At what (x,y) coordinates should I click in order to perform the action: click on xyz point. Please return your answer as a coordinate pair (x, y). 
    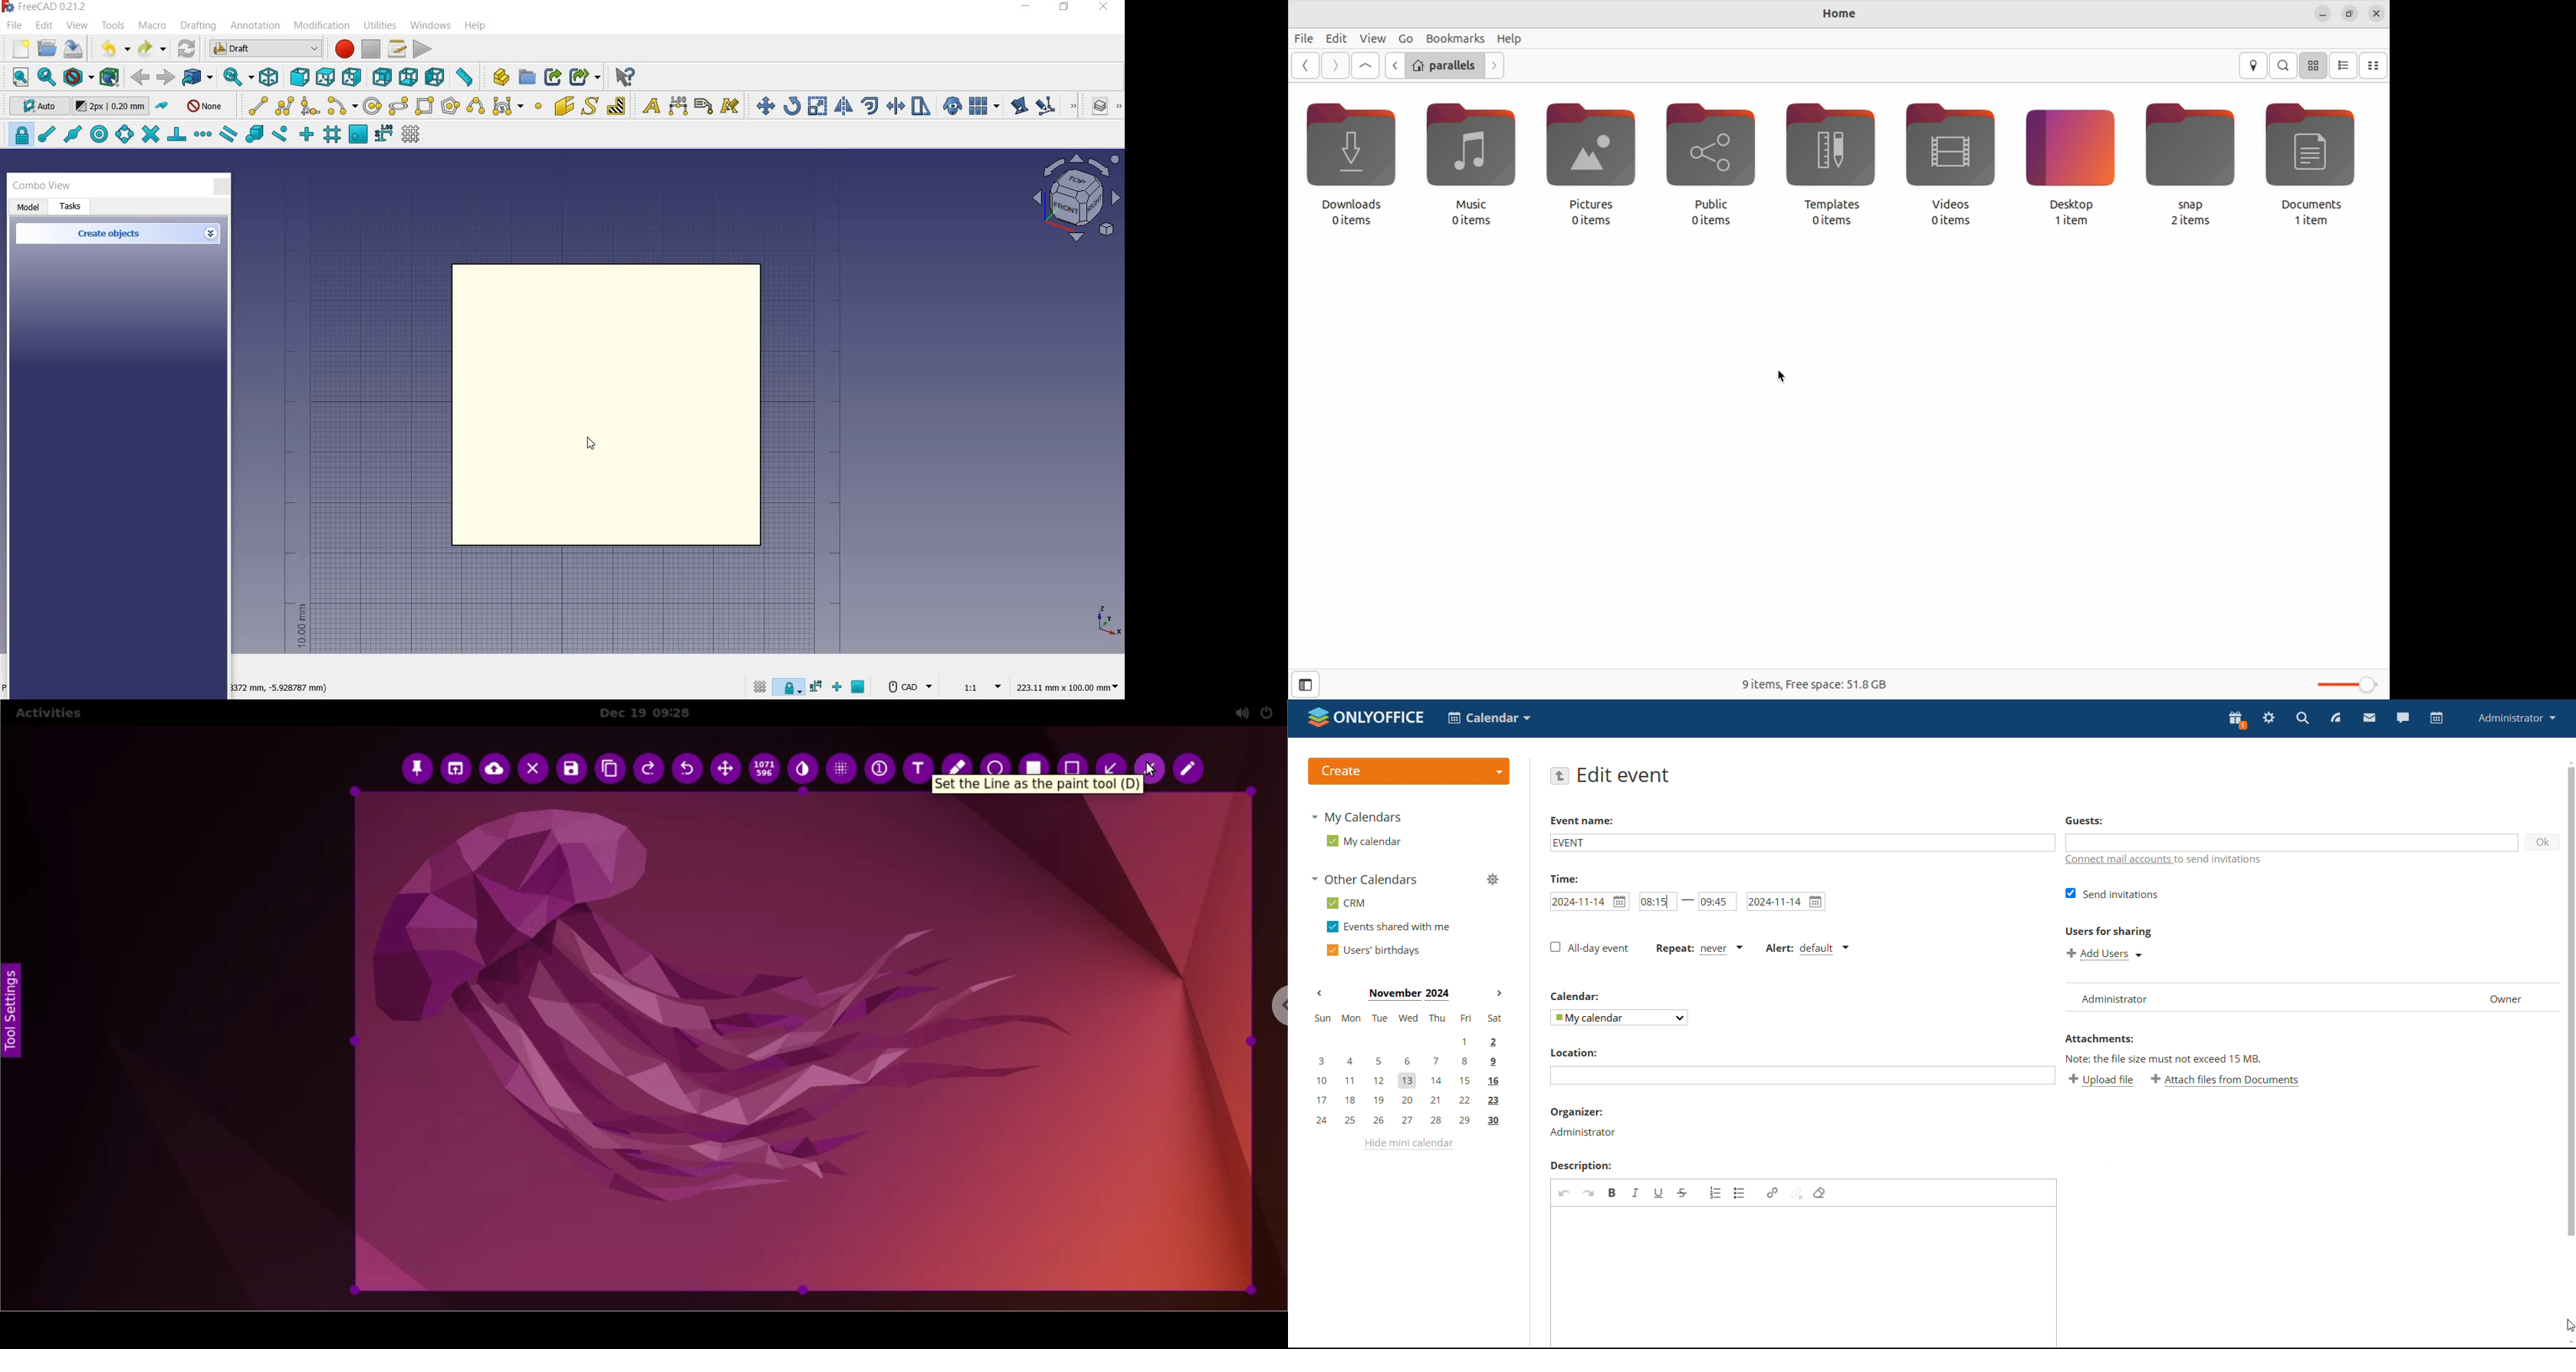
    Looking at the image, I should click on (1108, 620).